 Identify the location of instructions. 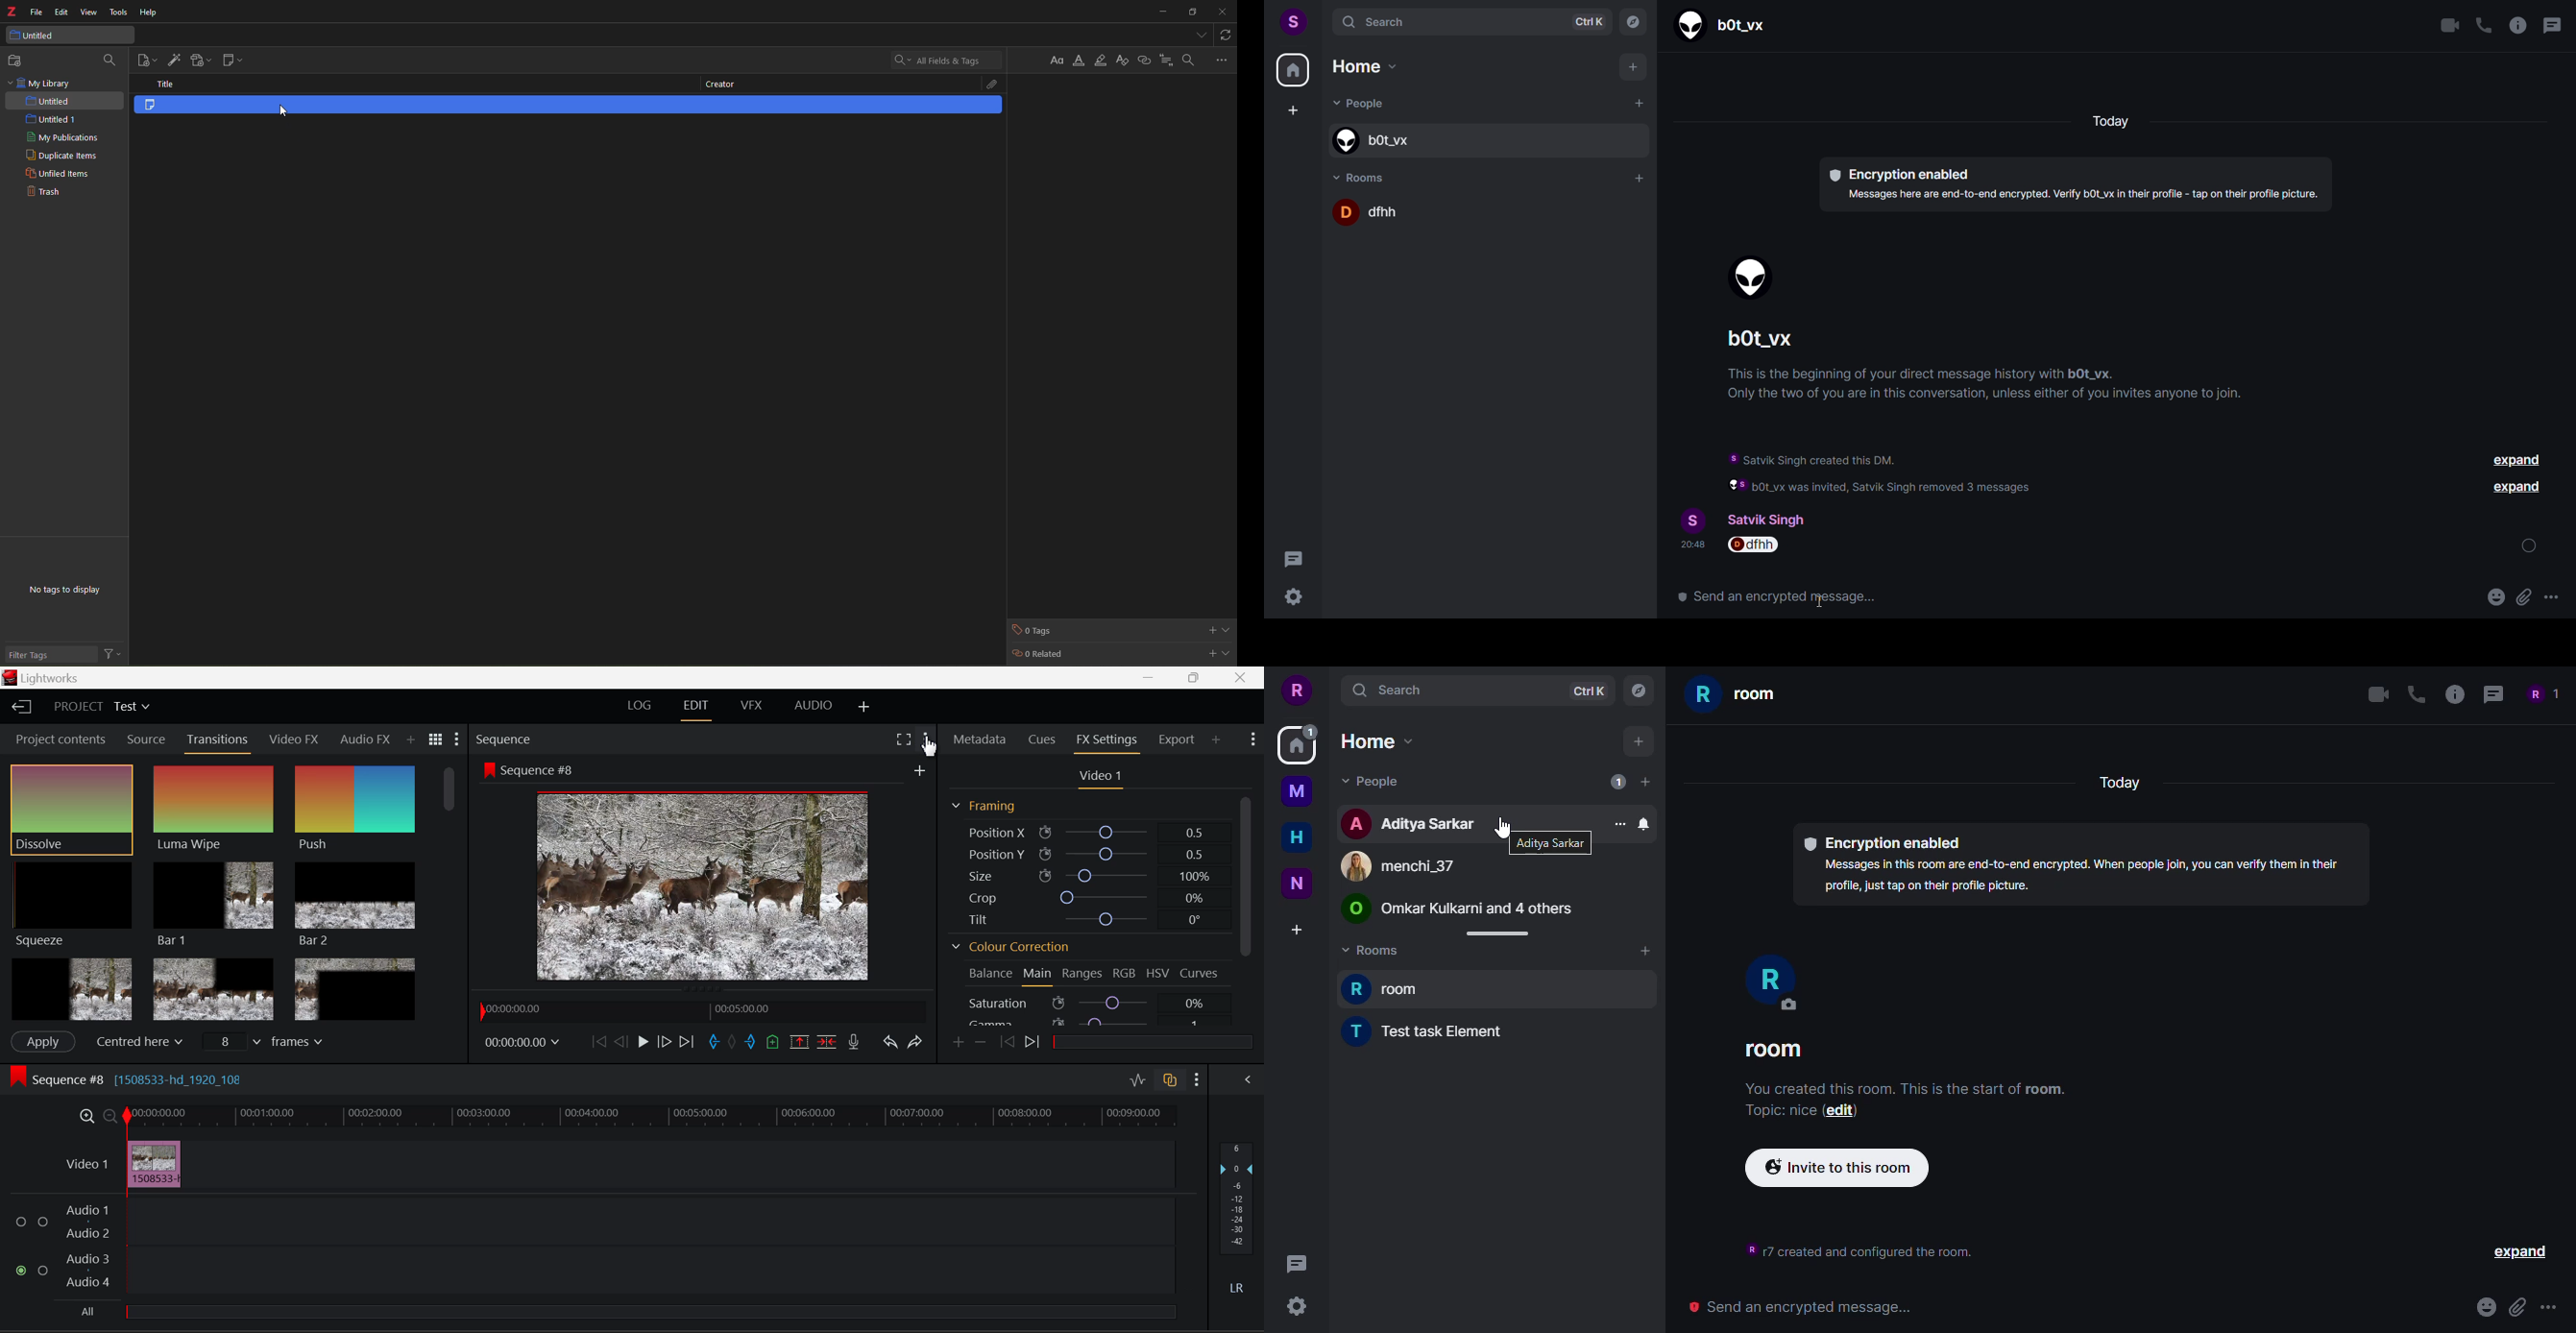
(1991, 387).